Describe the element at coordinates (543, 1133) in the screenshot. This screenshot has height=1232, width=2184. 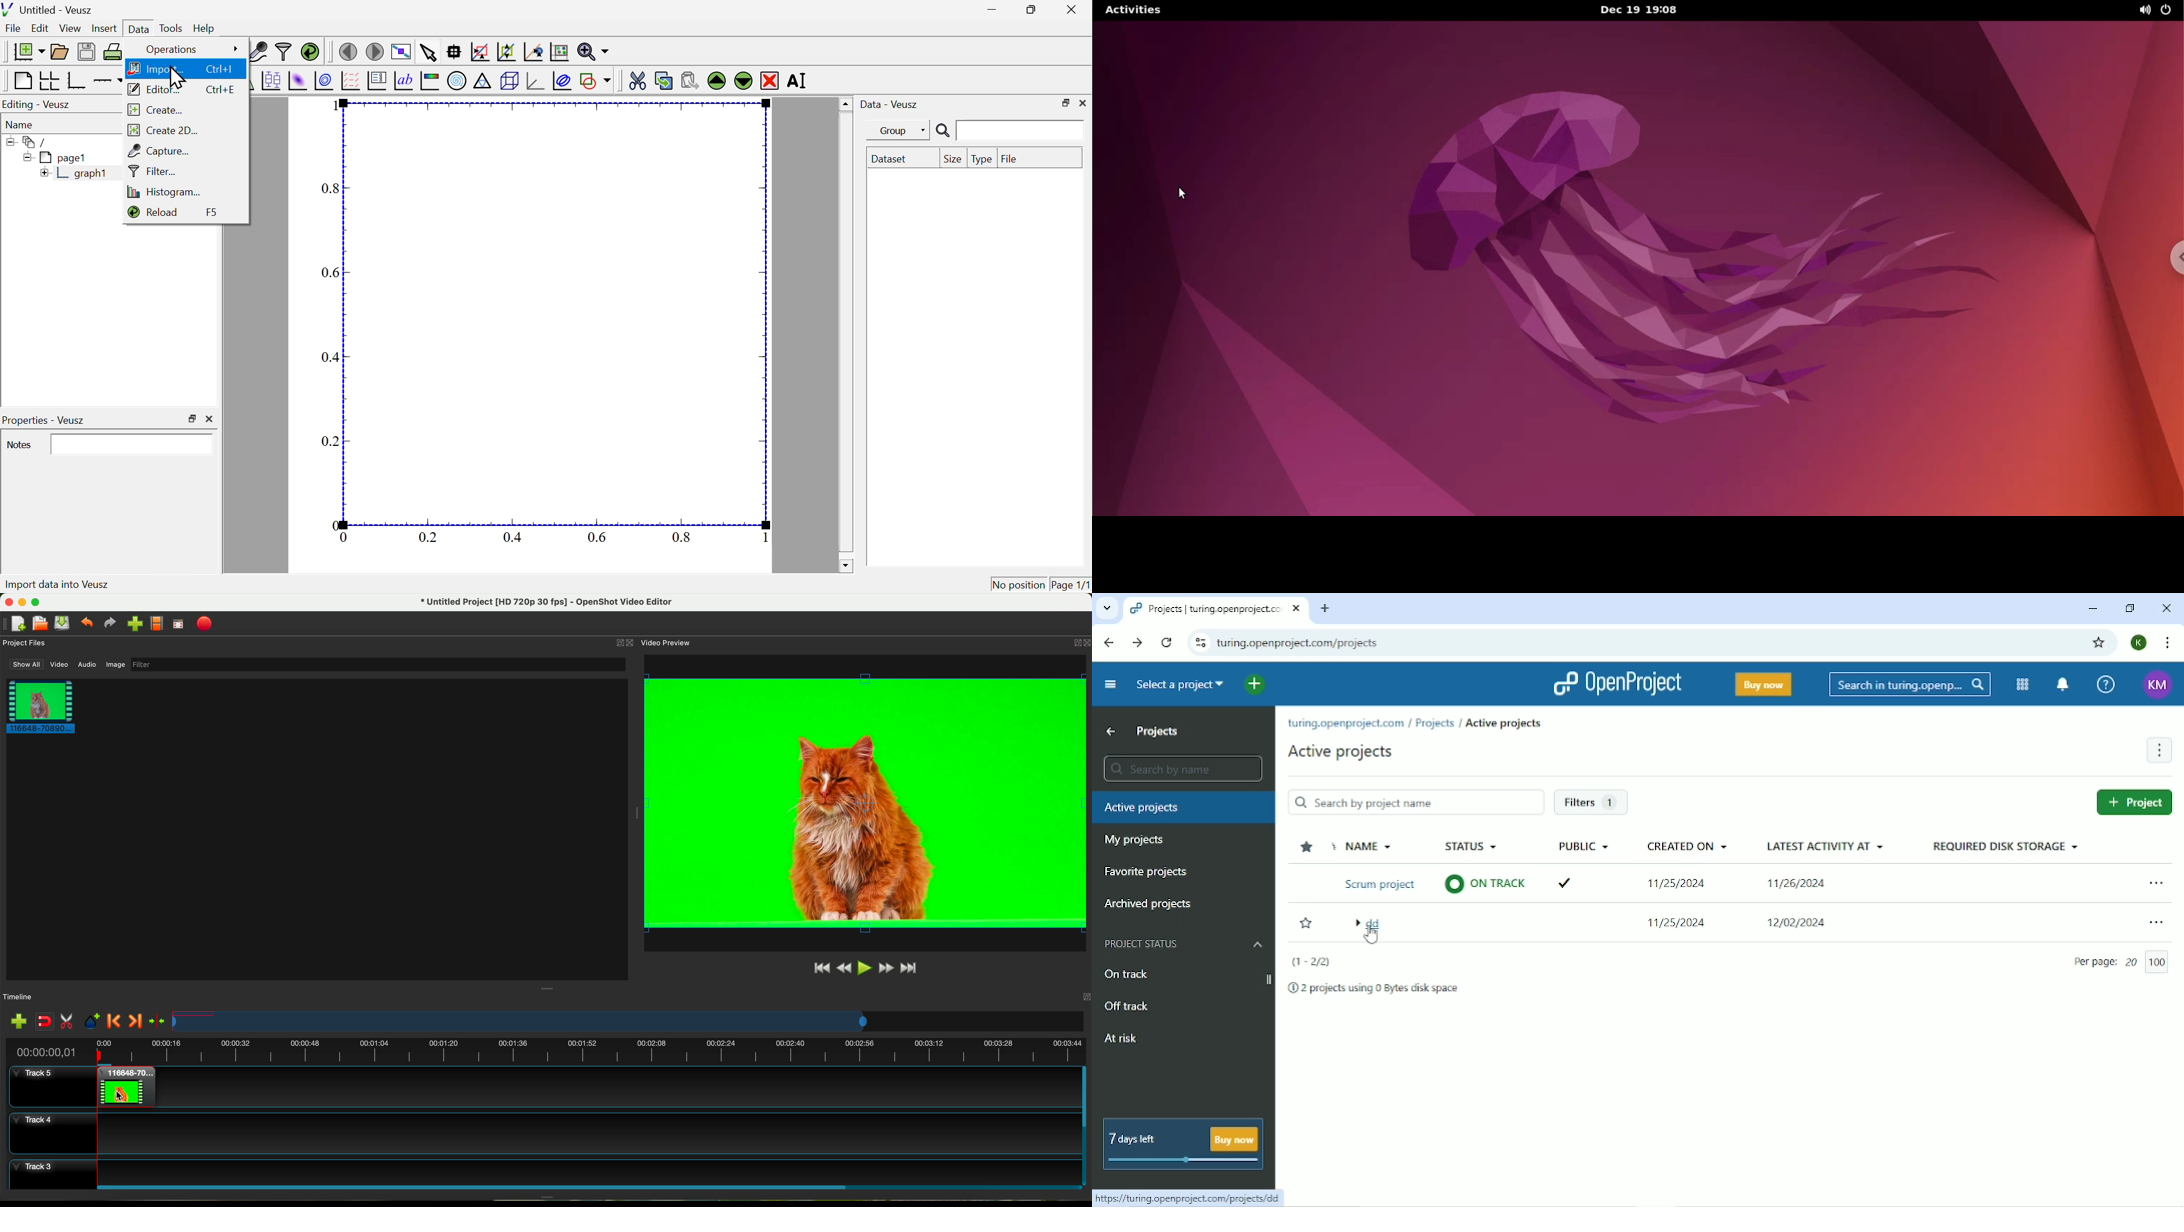
I see `track 4` at that location.